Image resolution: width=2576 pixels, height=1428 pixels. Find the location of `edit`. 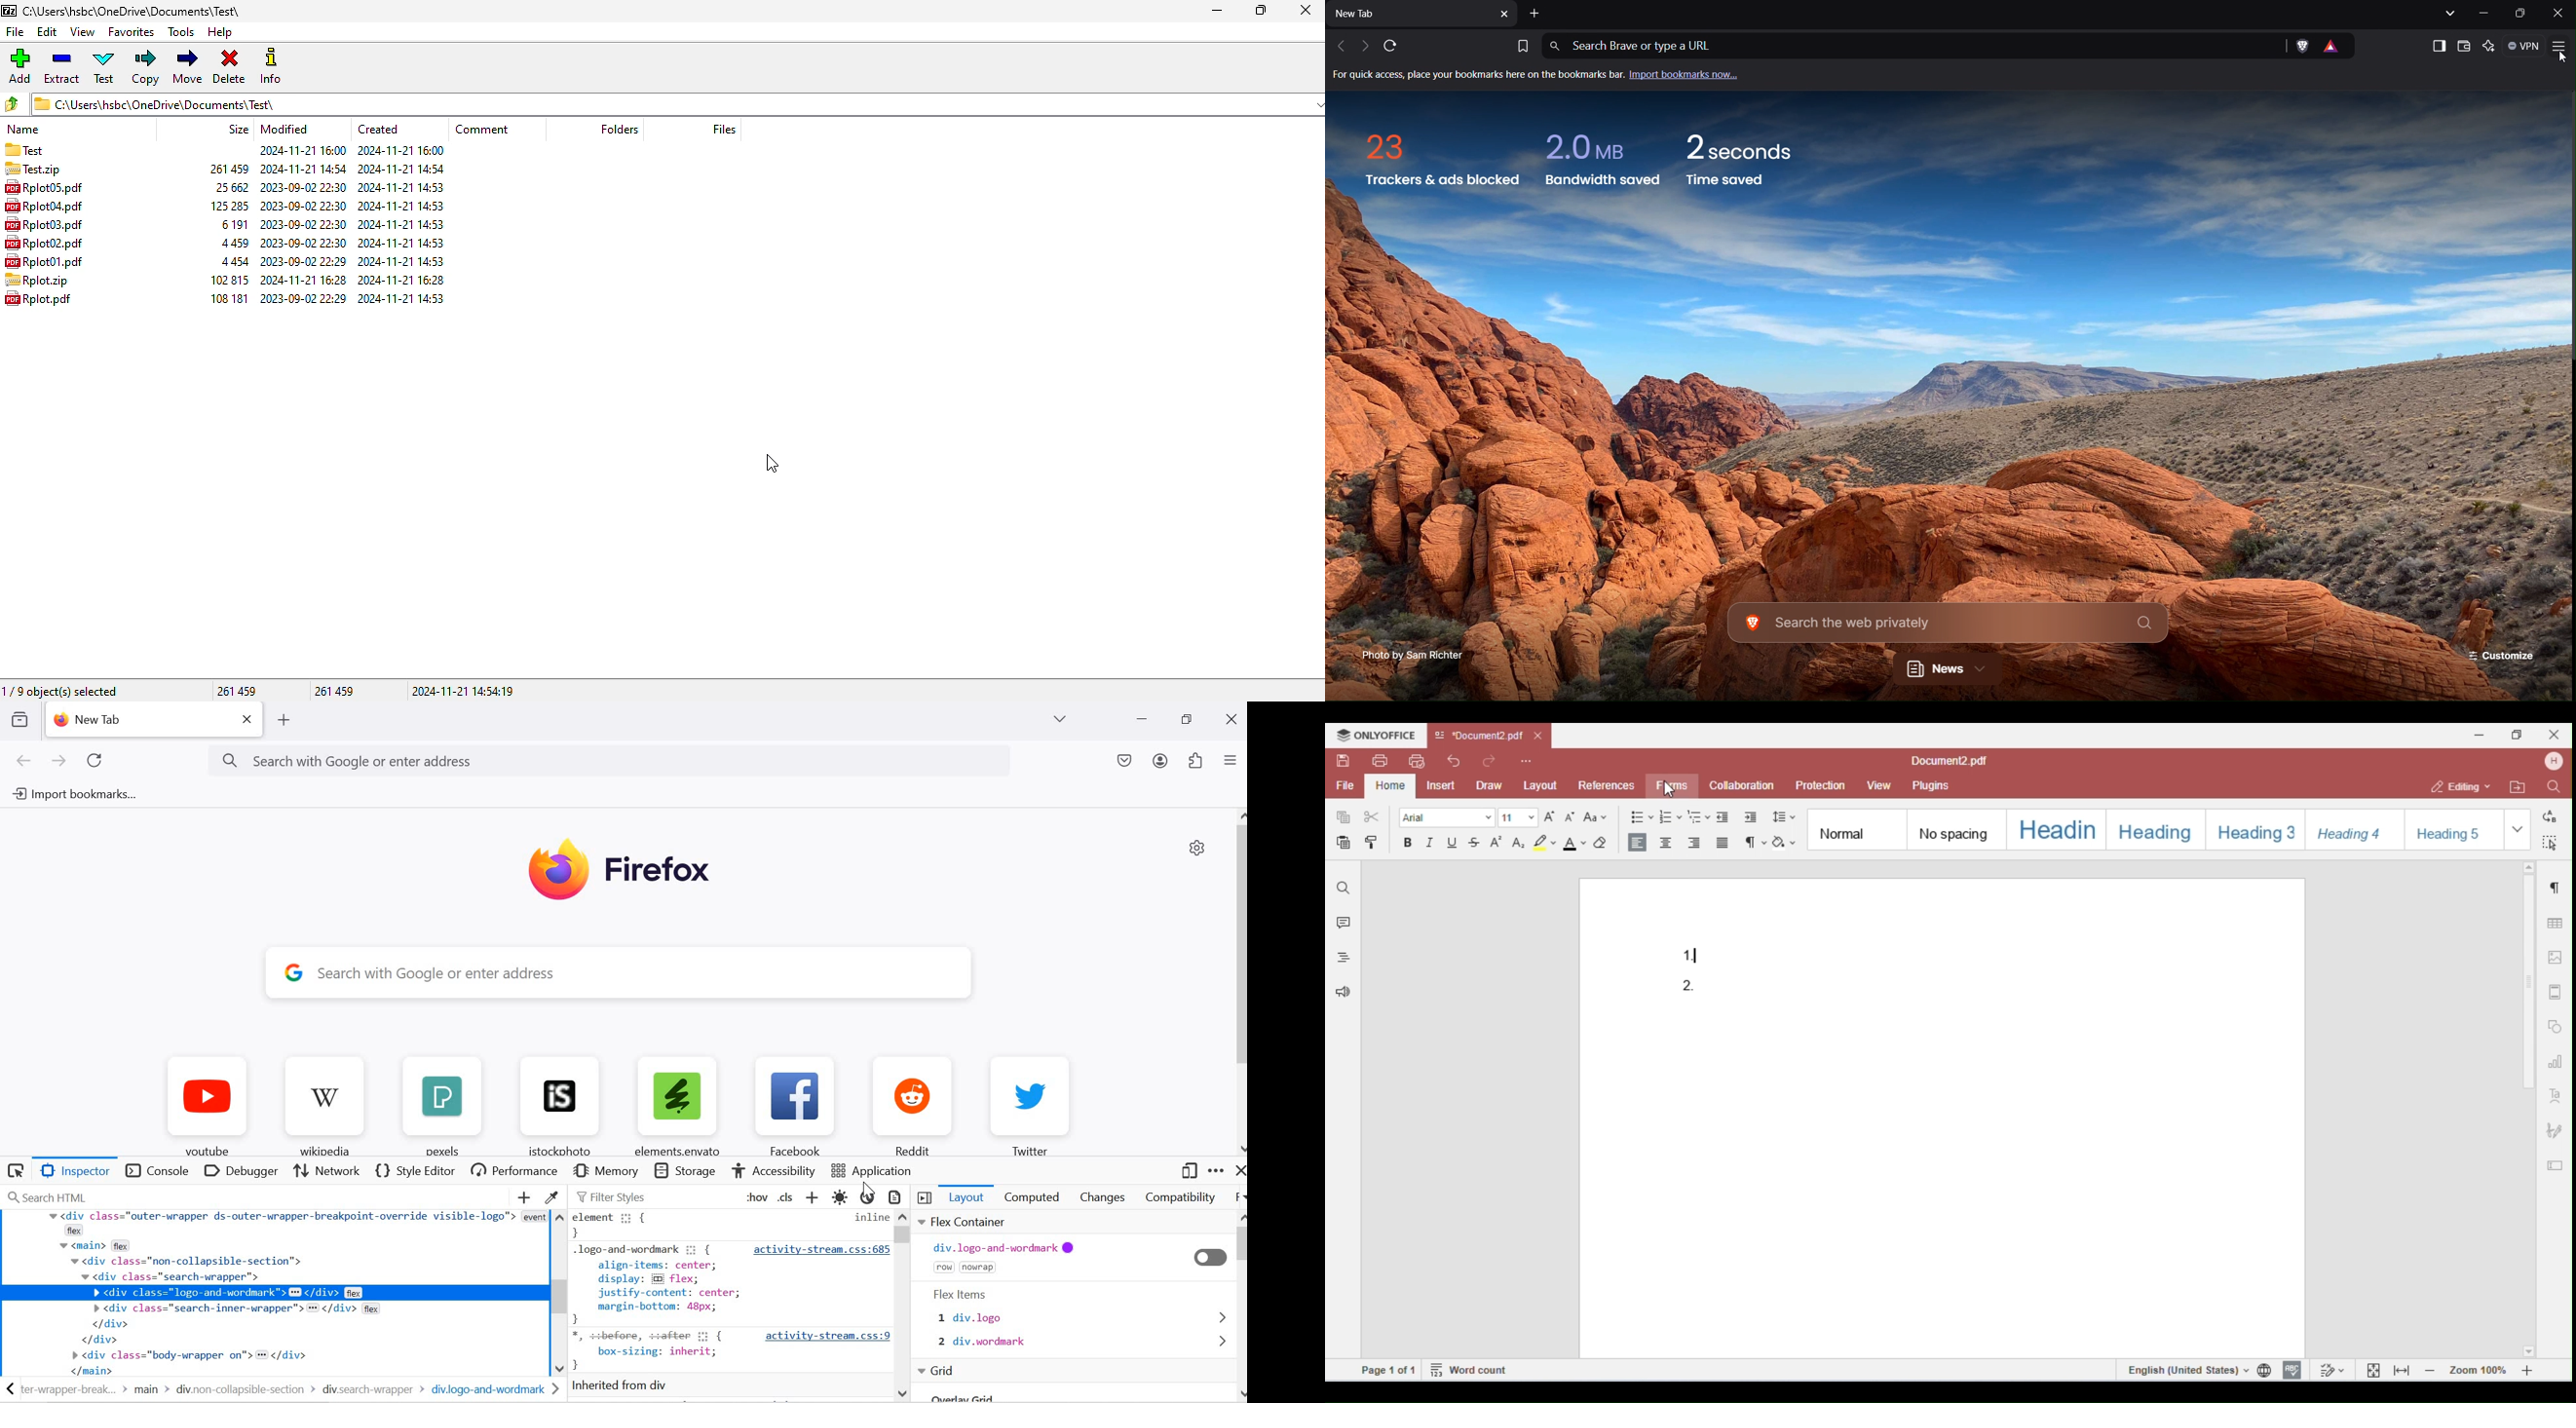

edit is located at coordinates (47, 31).